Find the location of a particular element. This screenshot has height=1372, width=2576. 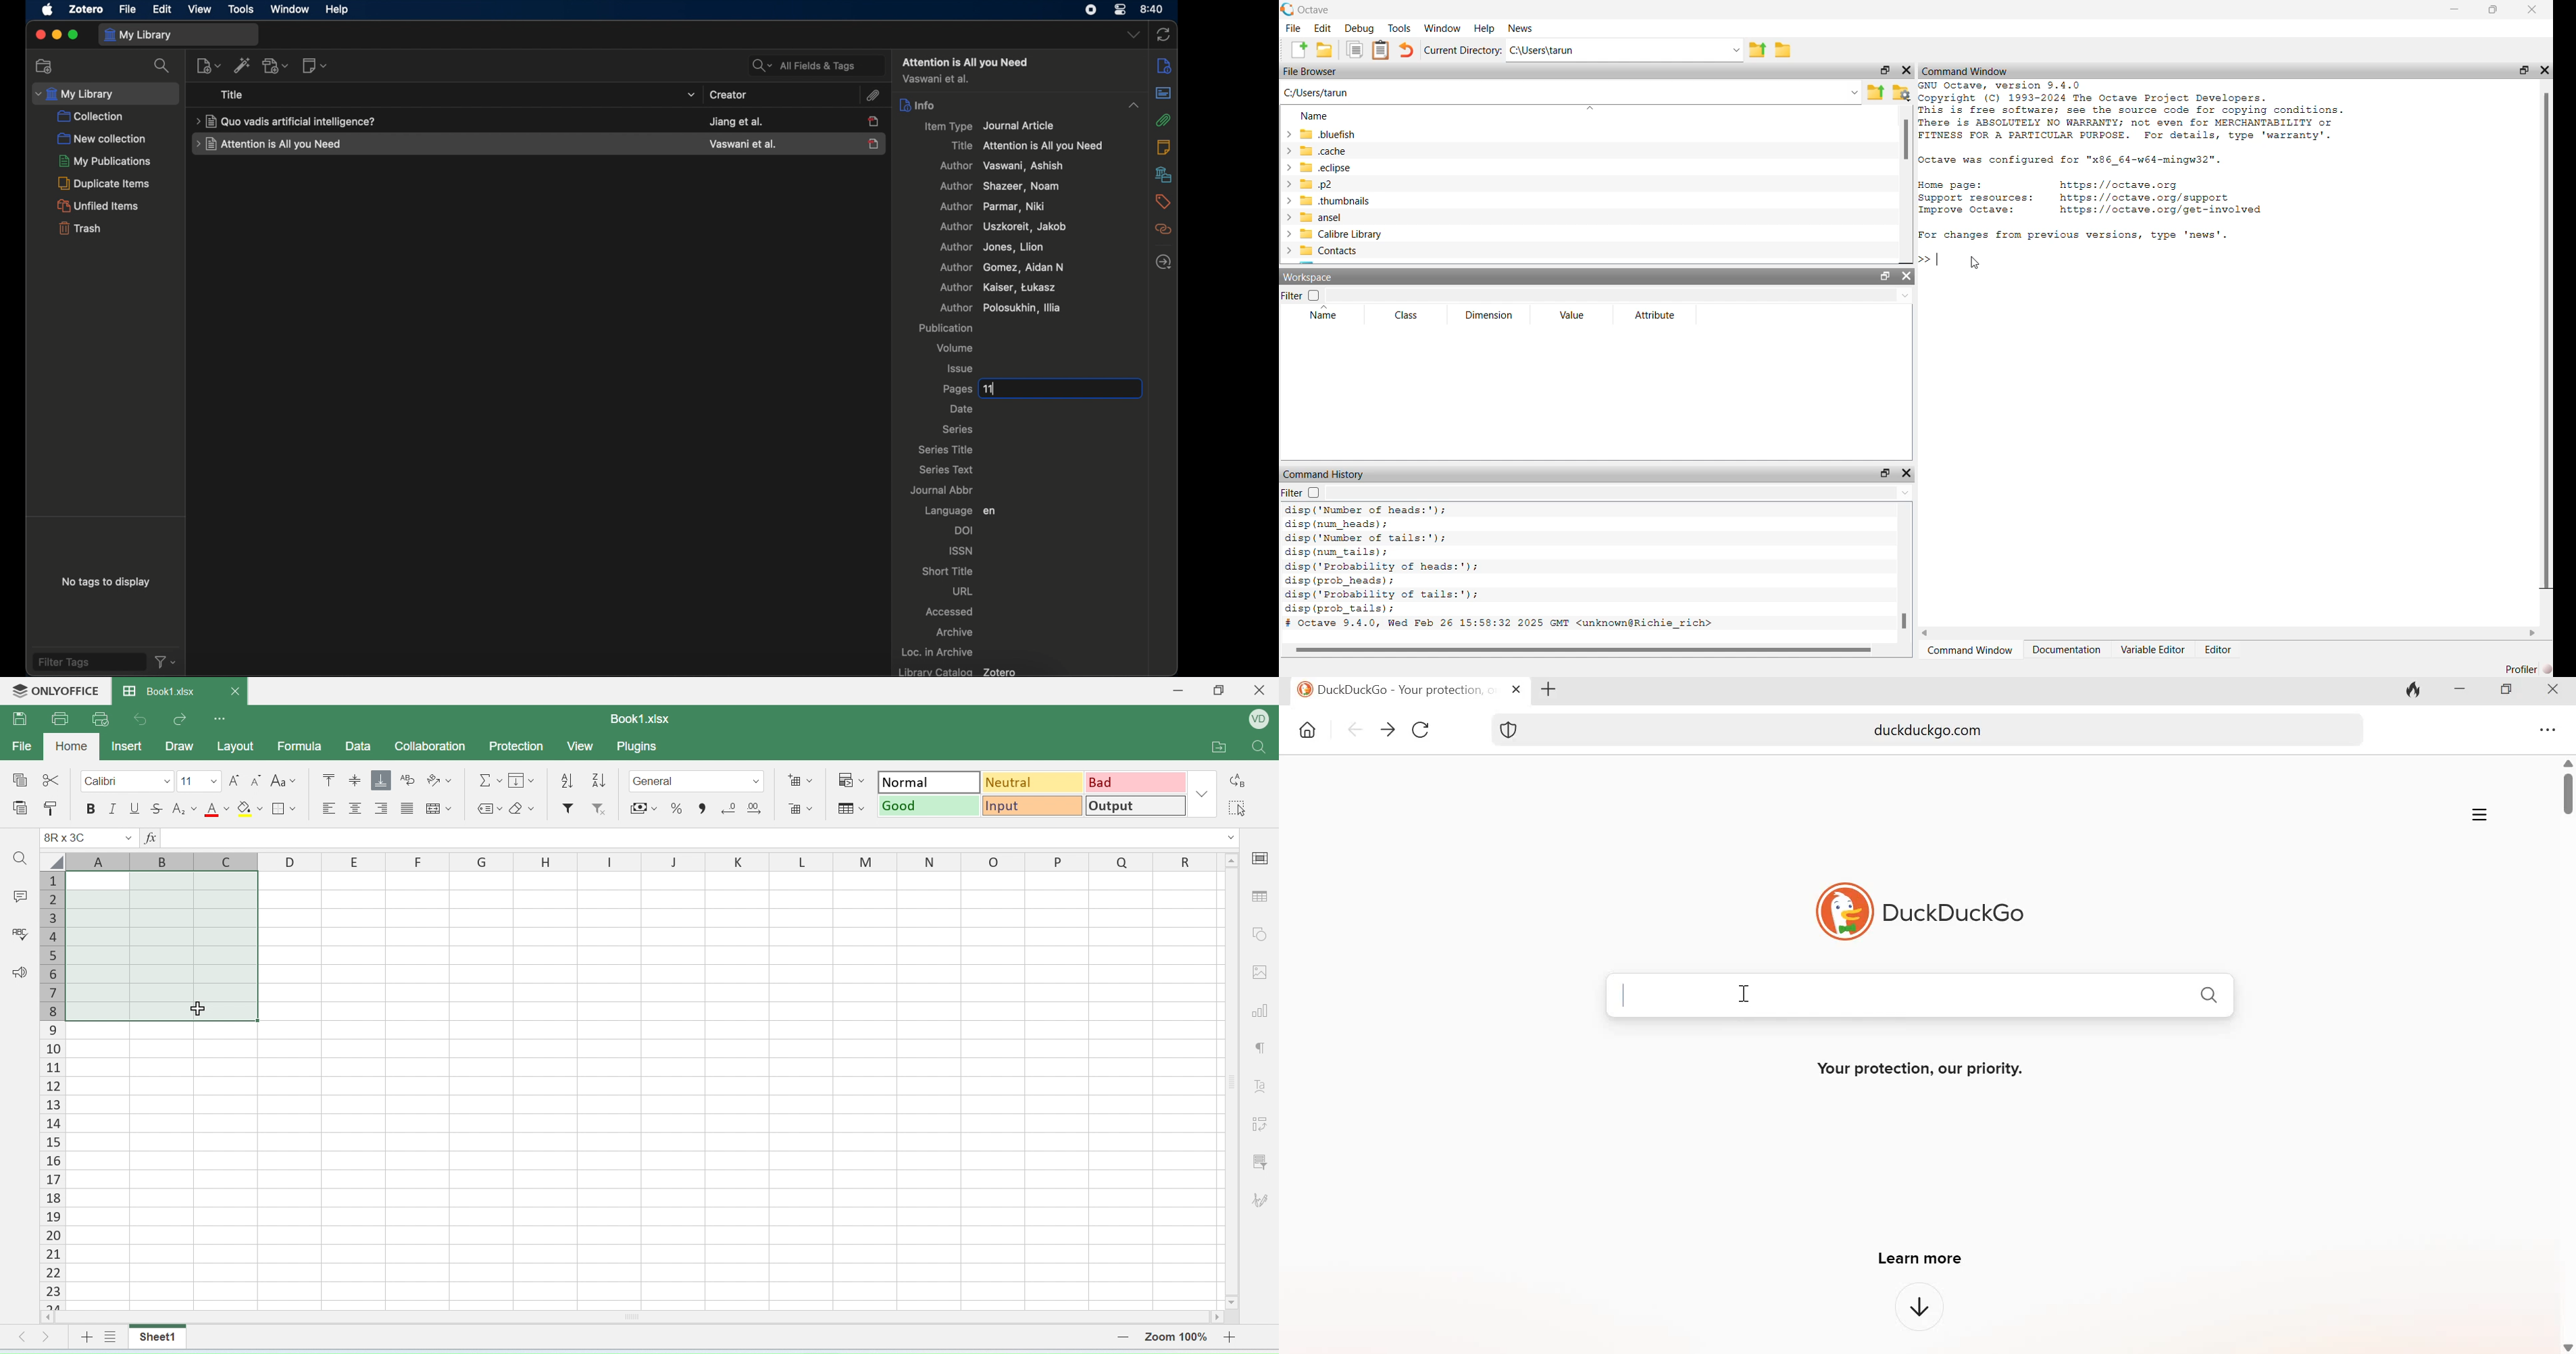

restore is located at coordinates (2494, 10).